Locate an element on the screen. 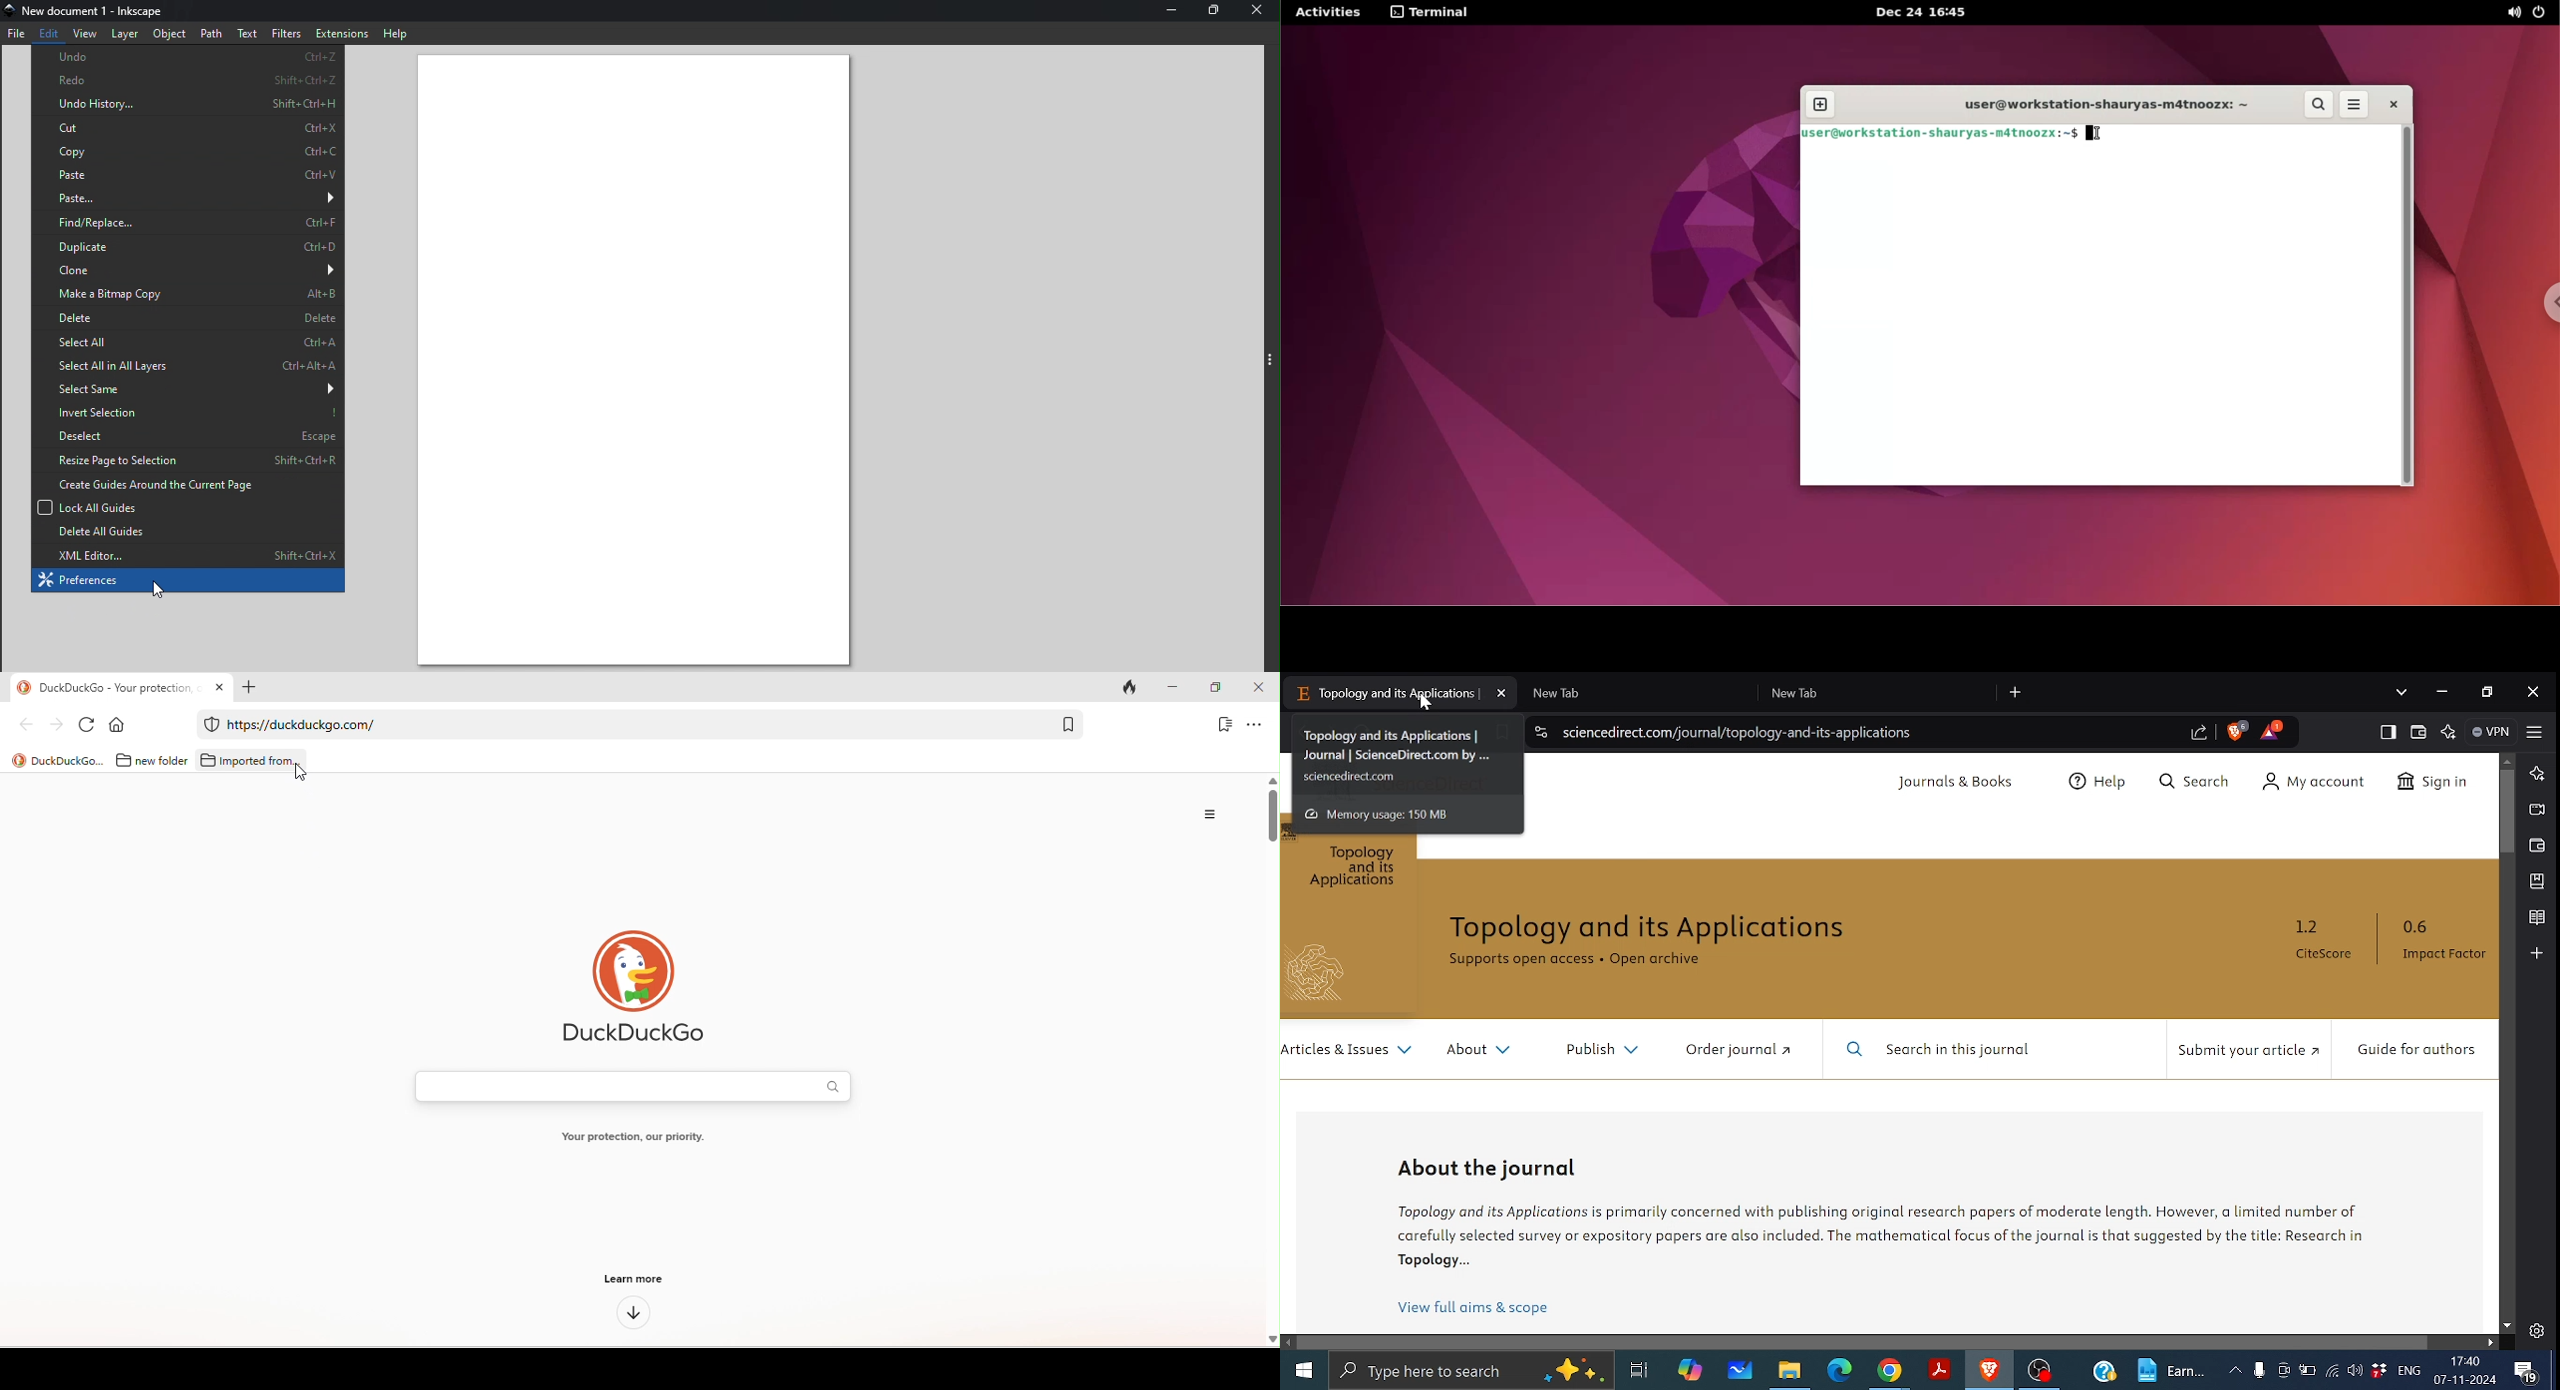  Chrome is located at coordinates (1889, 1372).